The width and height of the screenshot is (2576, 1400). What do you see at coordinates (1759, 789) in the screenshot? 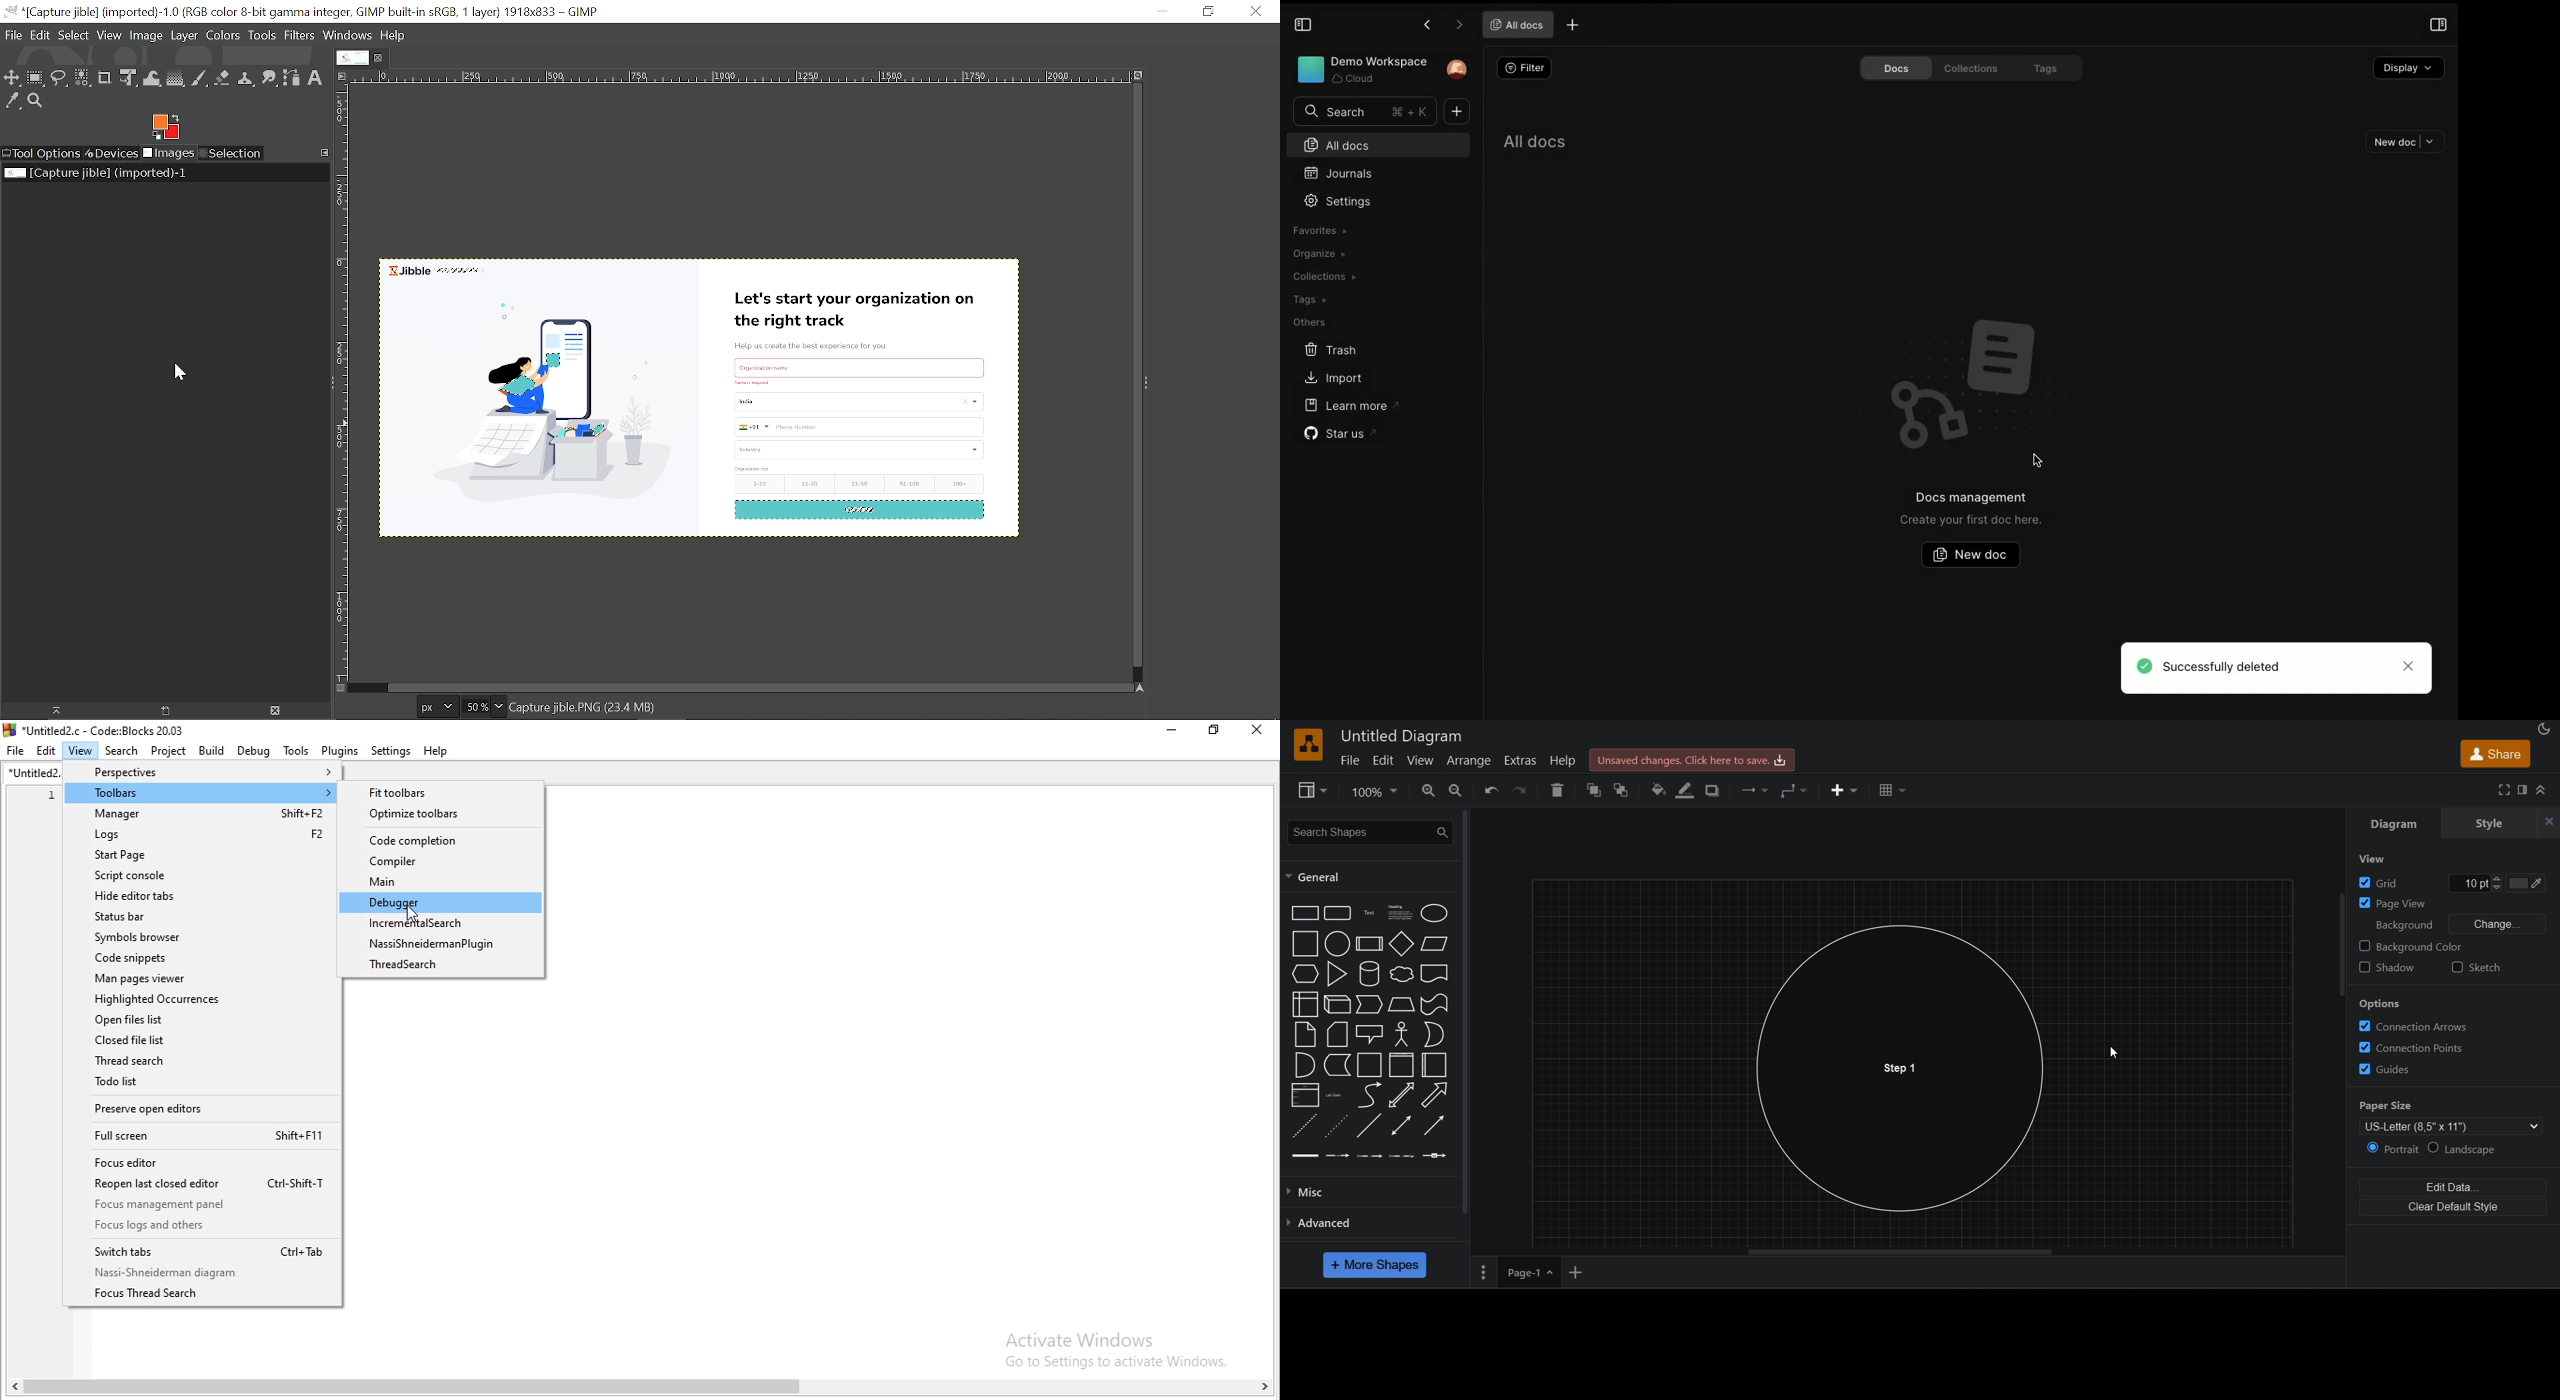
I see `connection` at bounding box center [1759, 789].